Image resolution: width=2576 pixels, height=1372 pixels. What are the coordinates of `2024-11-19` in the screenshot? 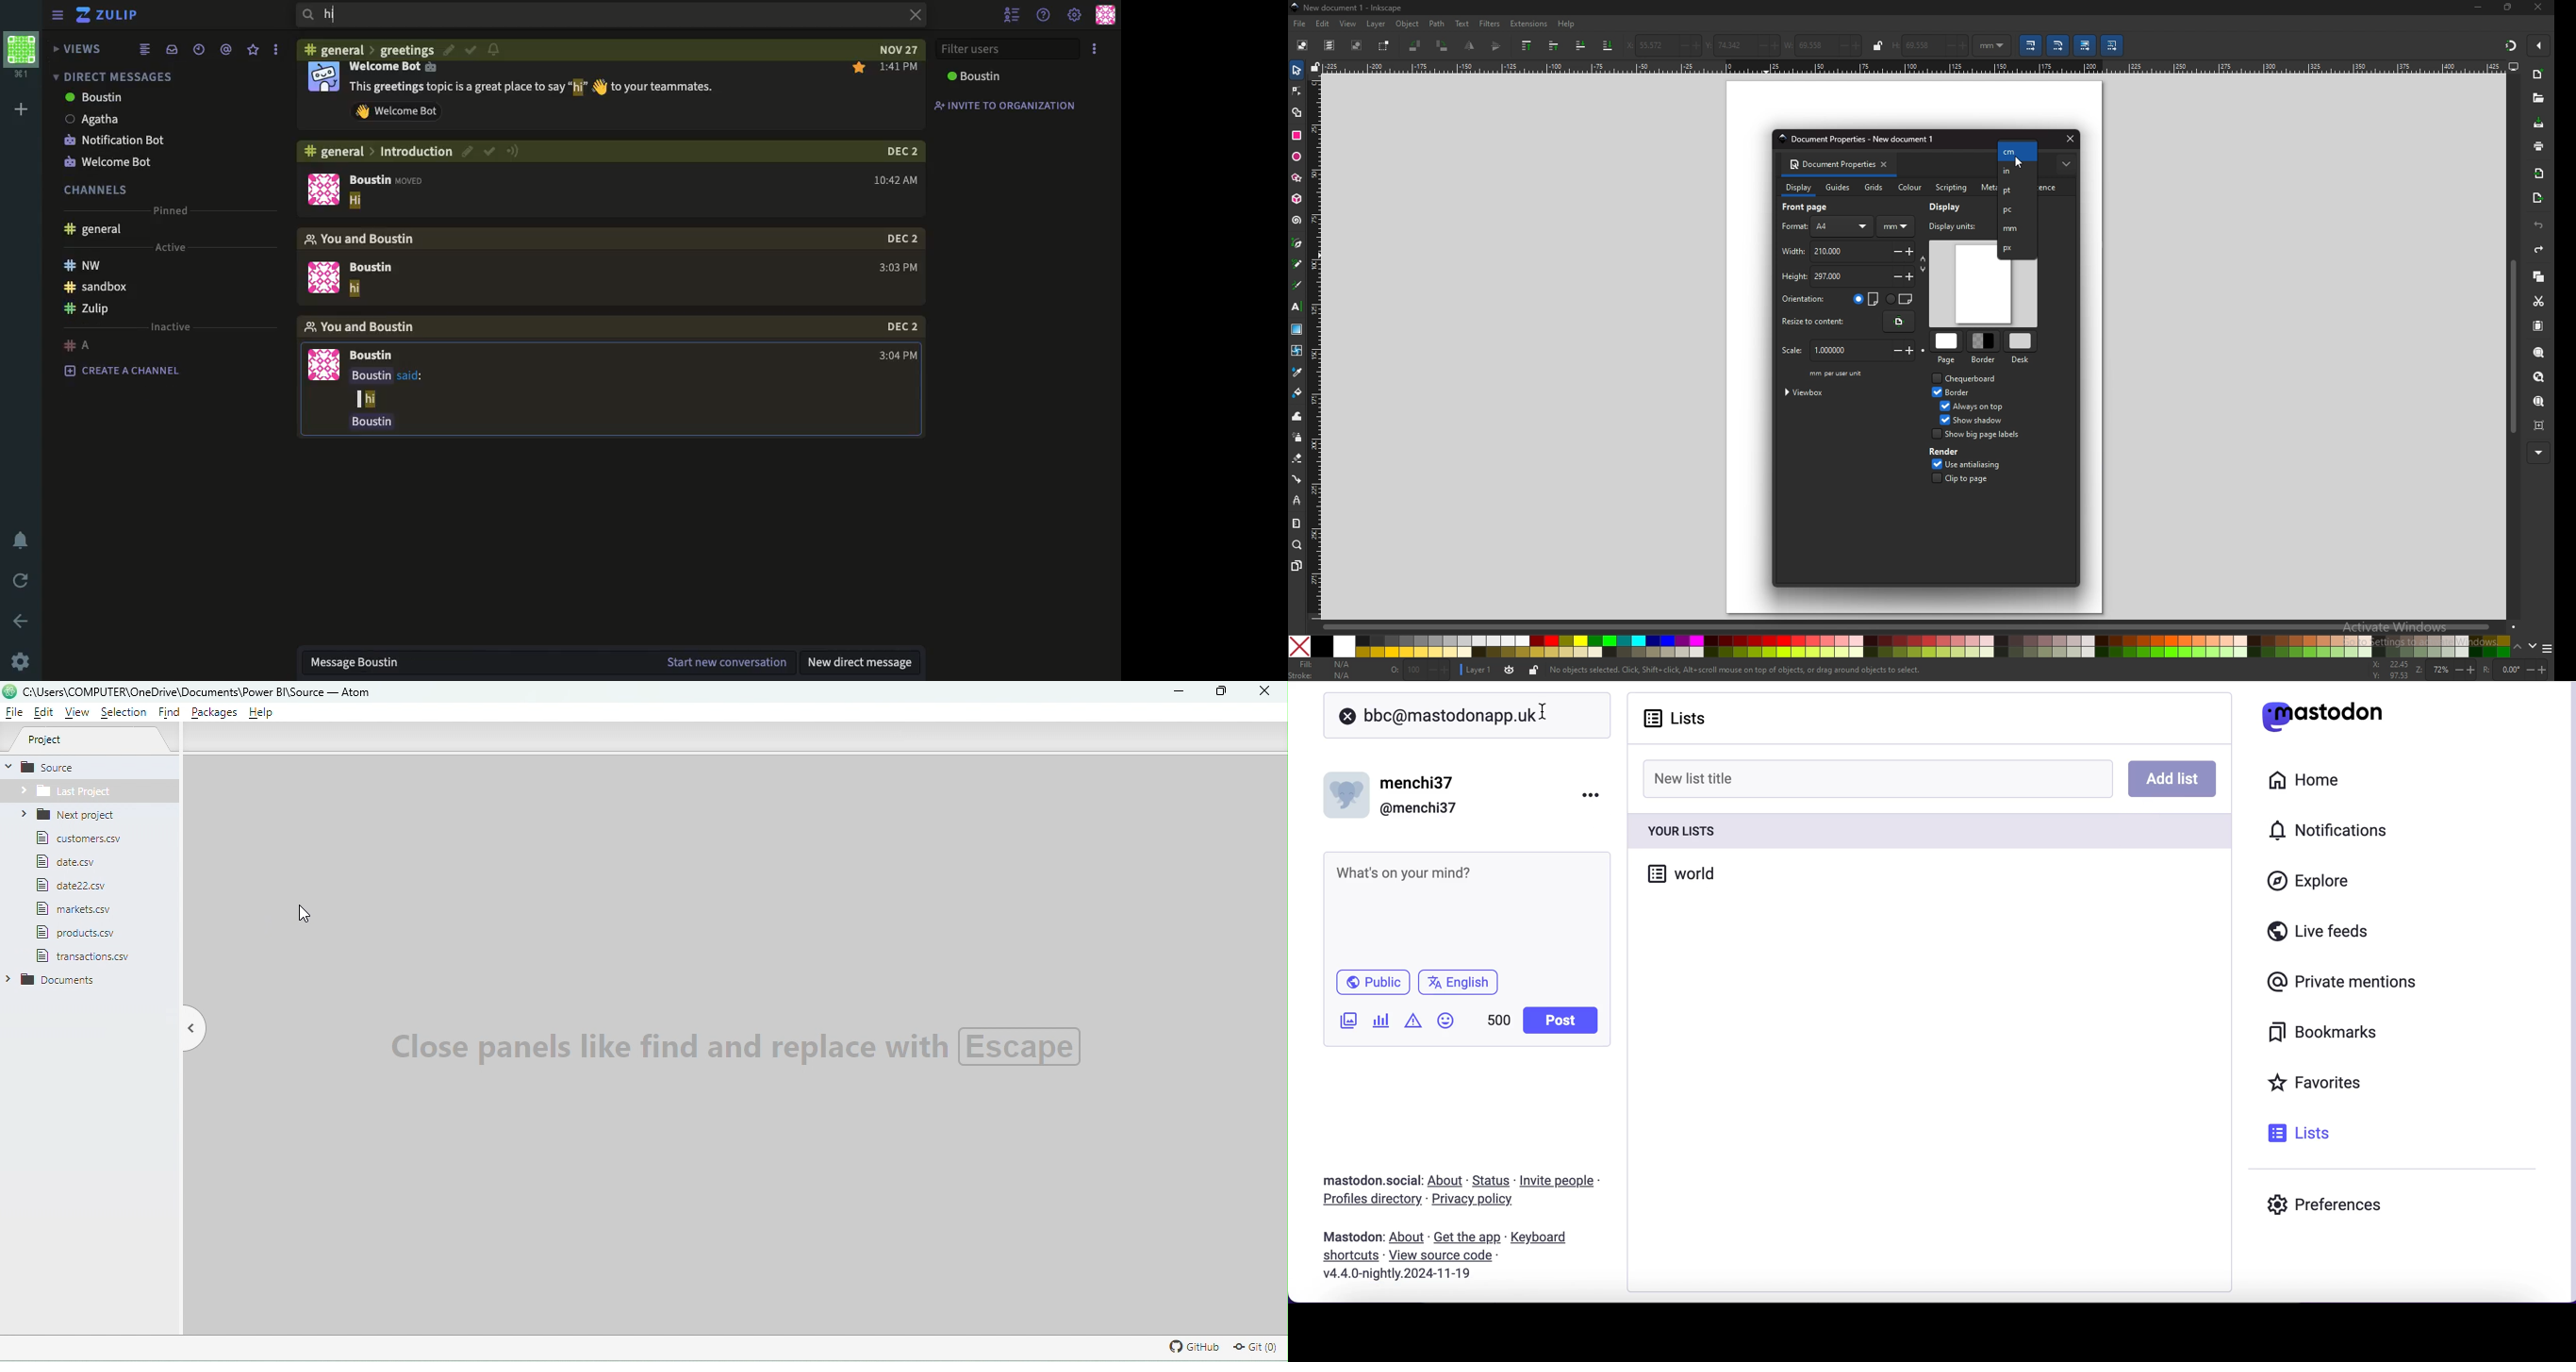 It's located at (1404, 1273).